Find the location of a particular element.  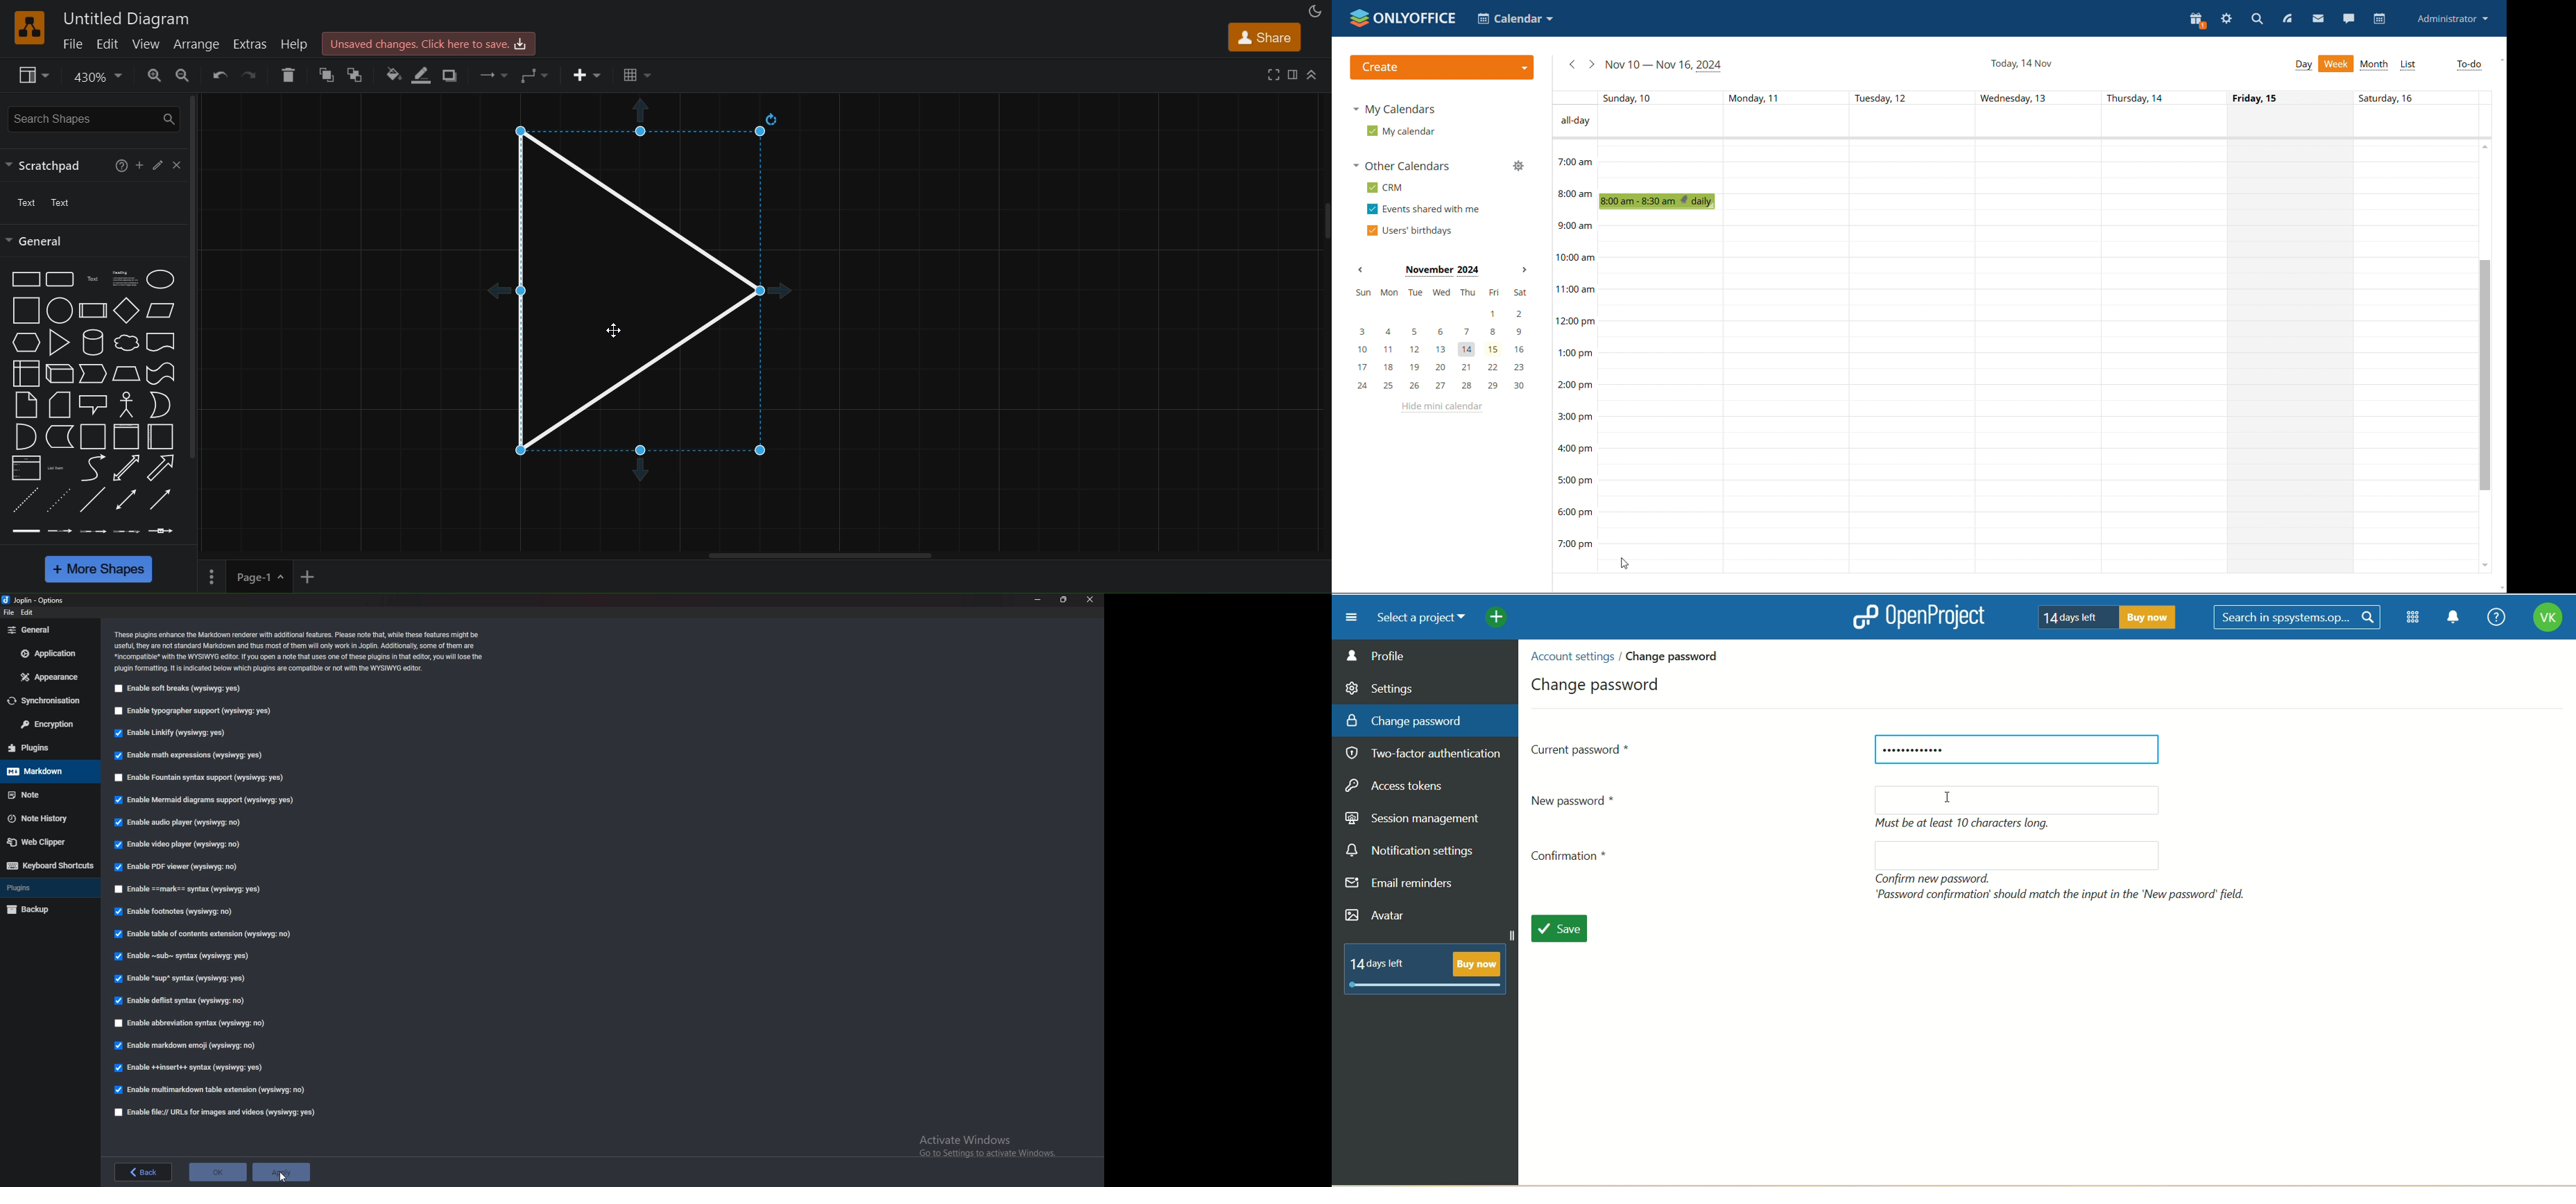

edit is located at coordinates (28, 612).